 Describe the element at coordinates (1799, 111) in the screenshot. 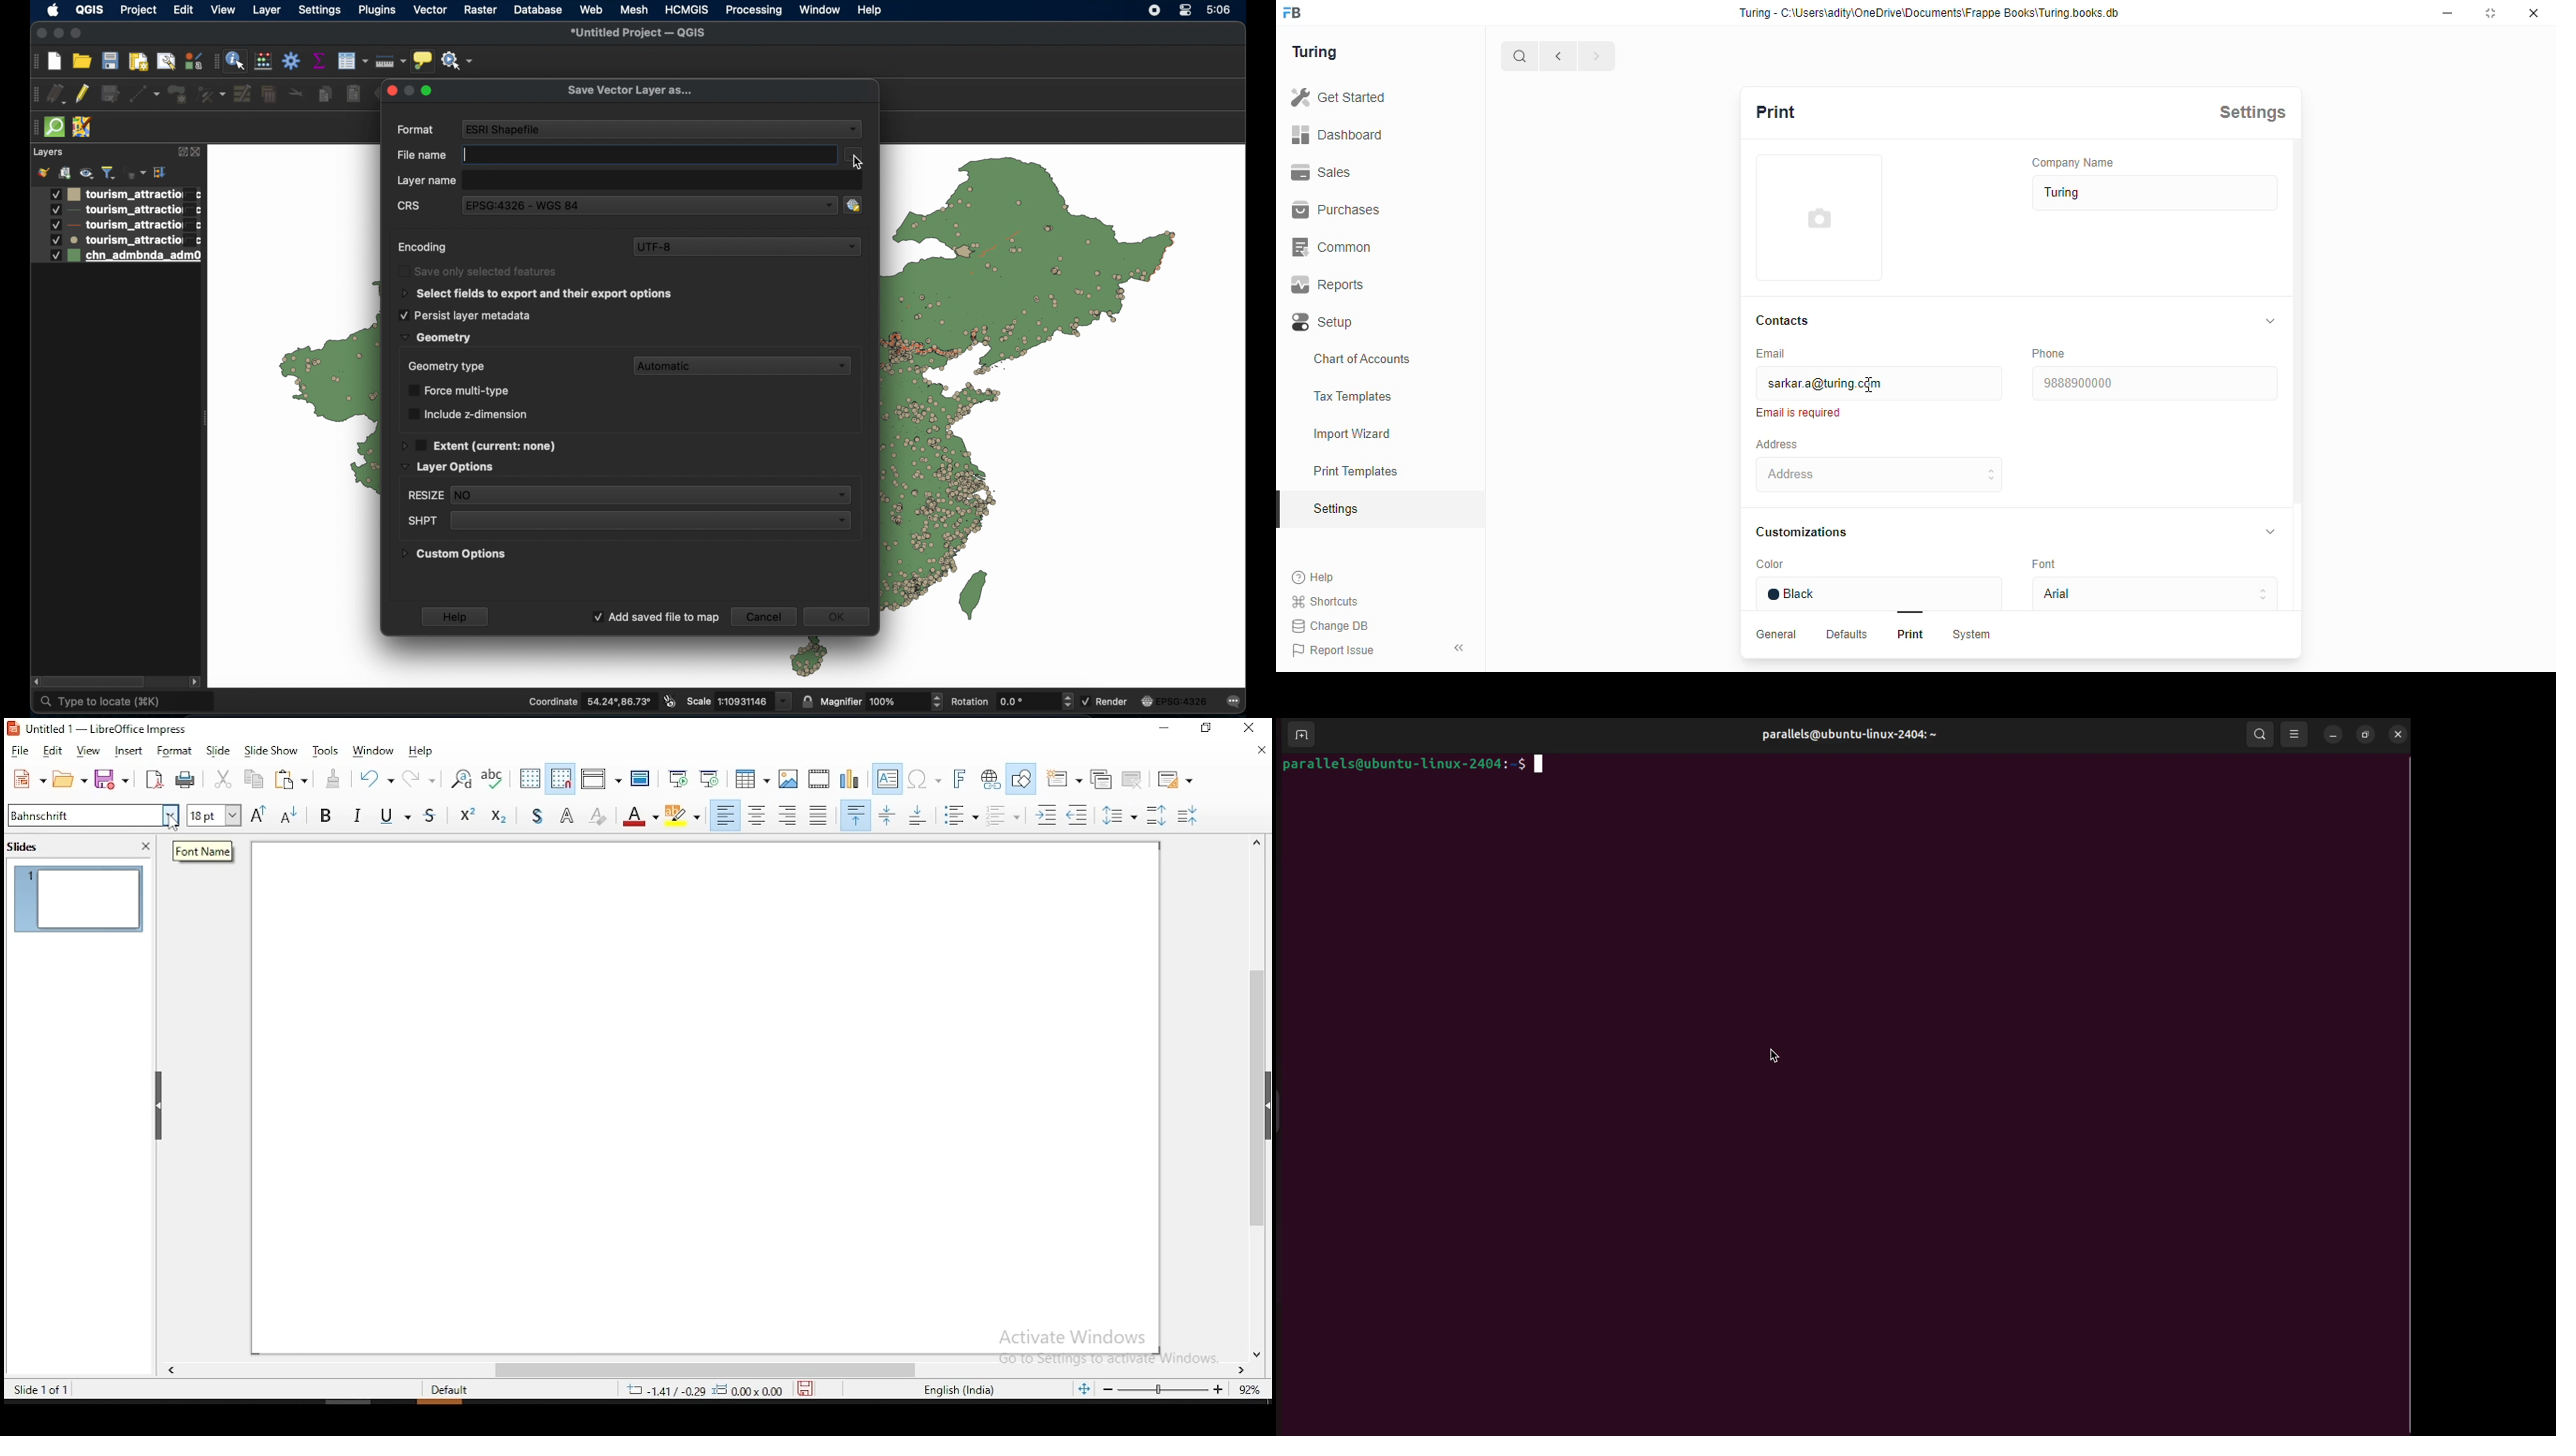

I see `Print` at that location.